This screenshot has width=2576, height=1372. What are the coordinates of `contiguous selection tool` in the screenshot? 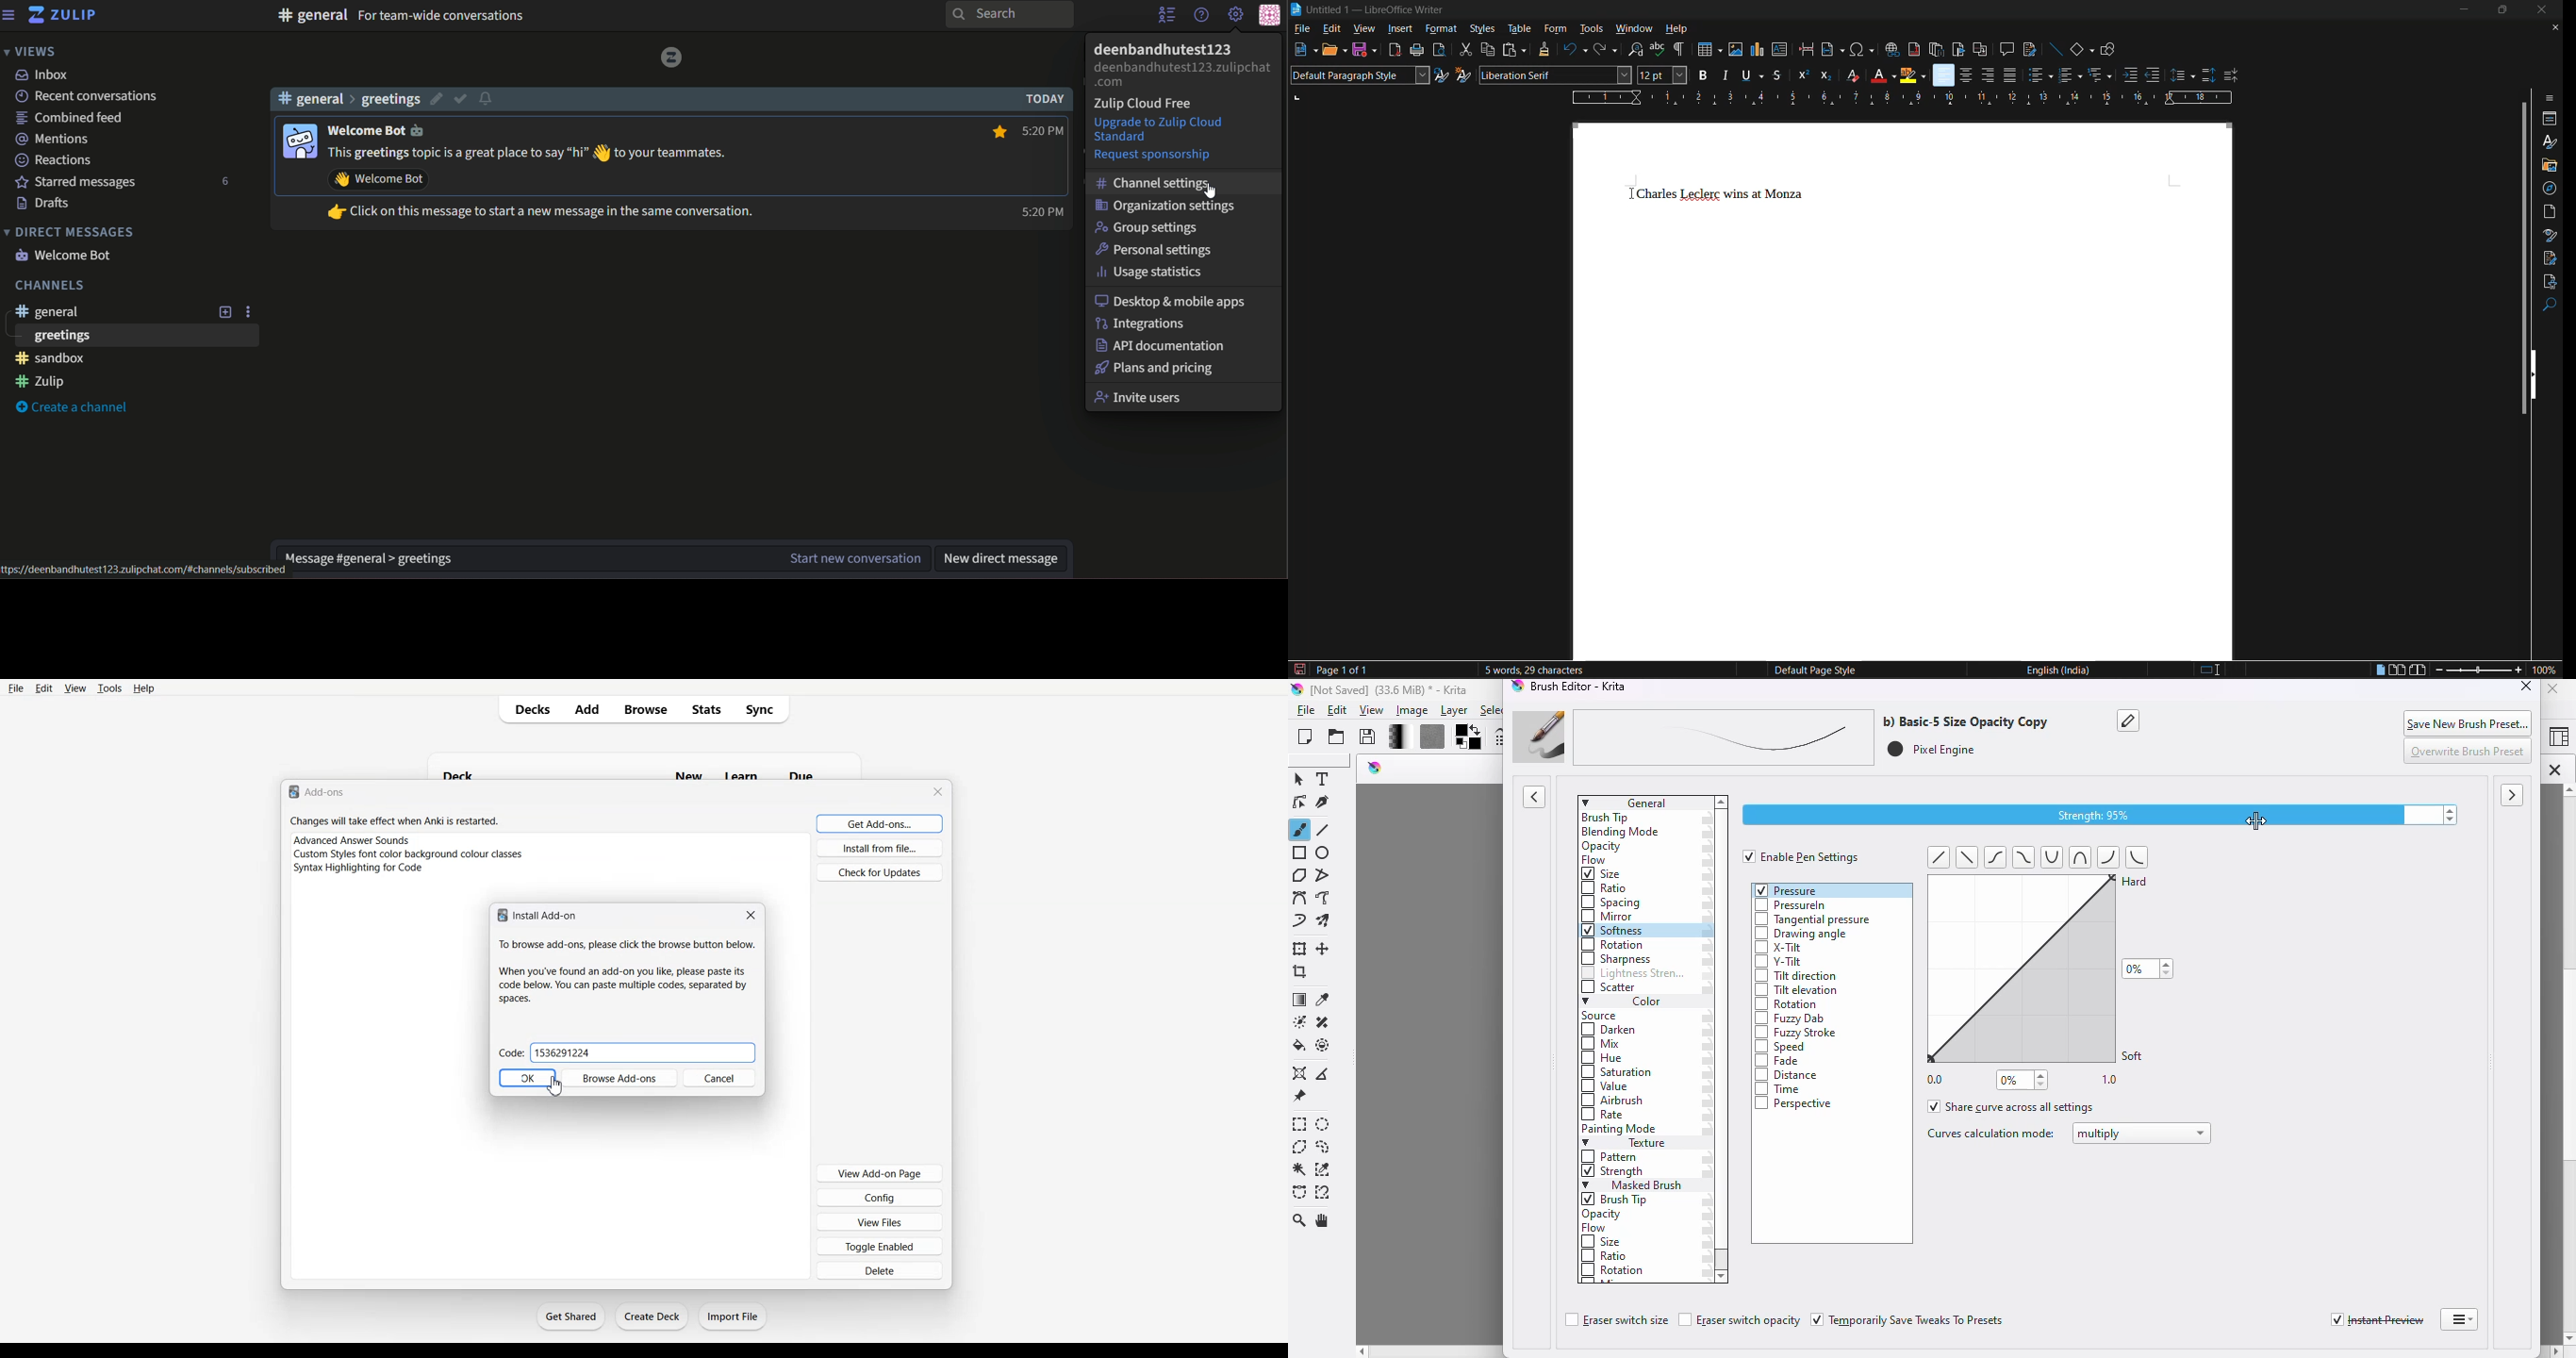 It's located at (1300, 1170).